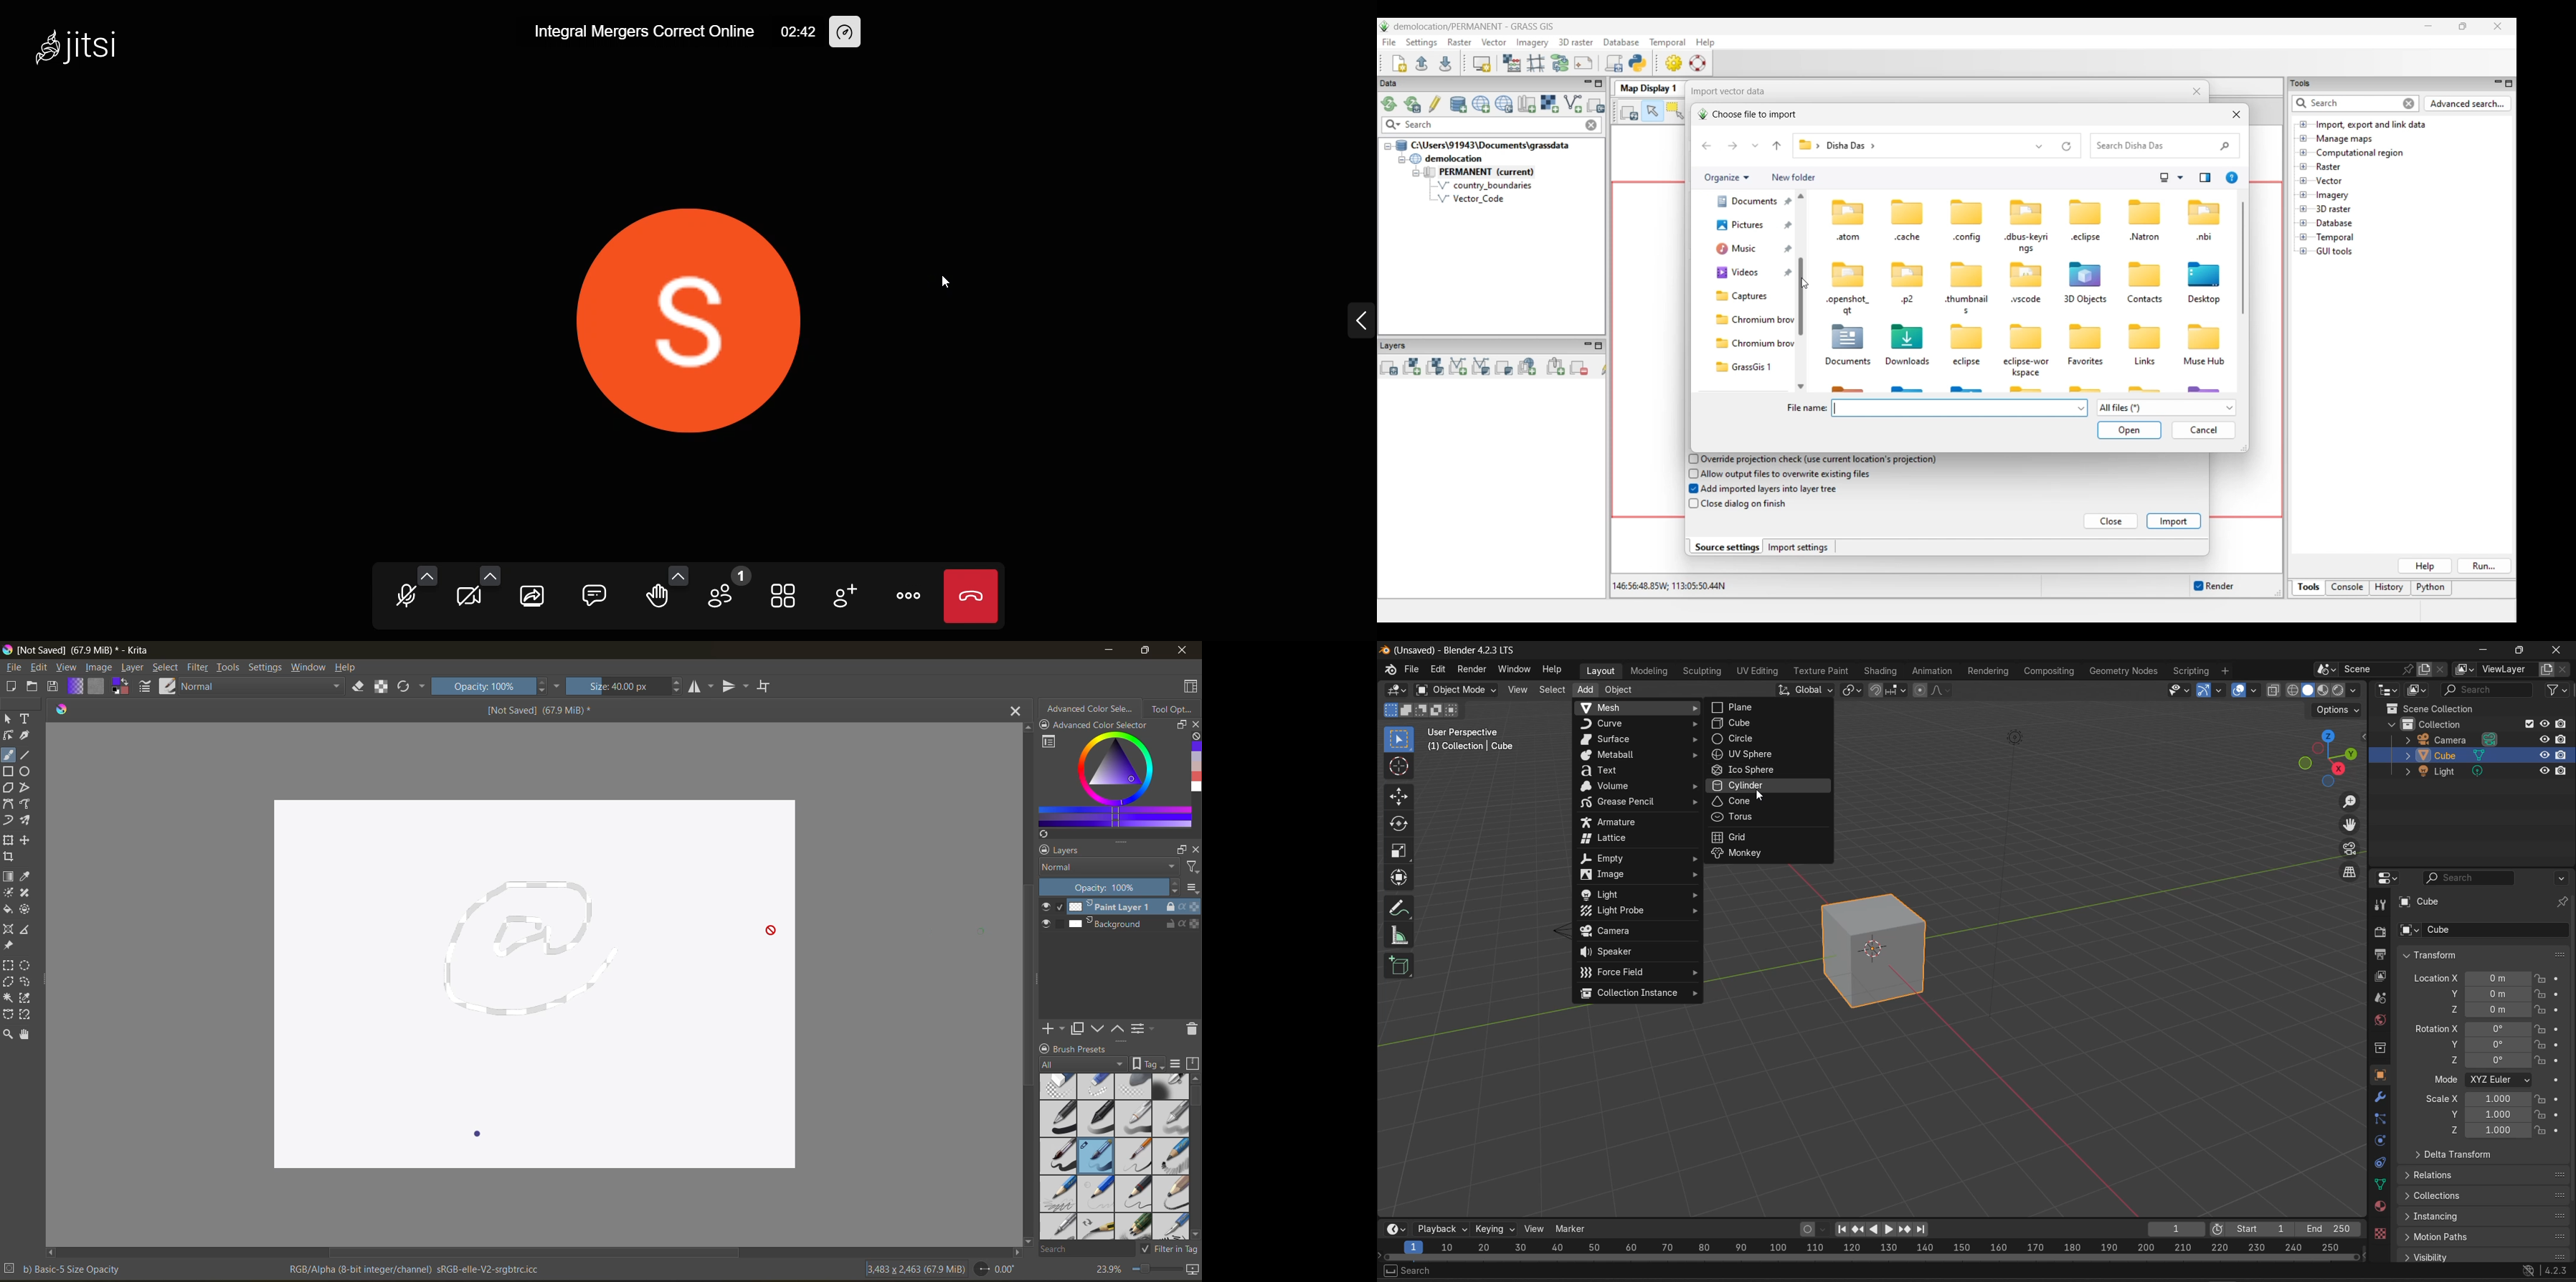 The image size is (2576, 1288). I want to click on reference image tool, so click(8, 945).